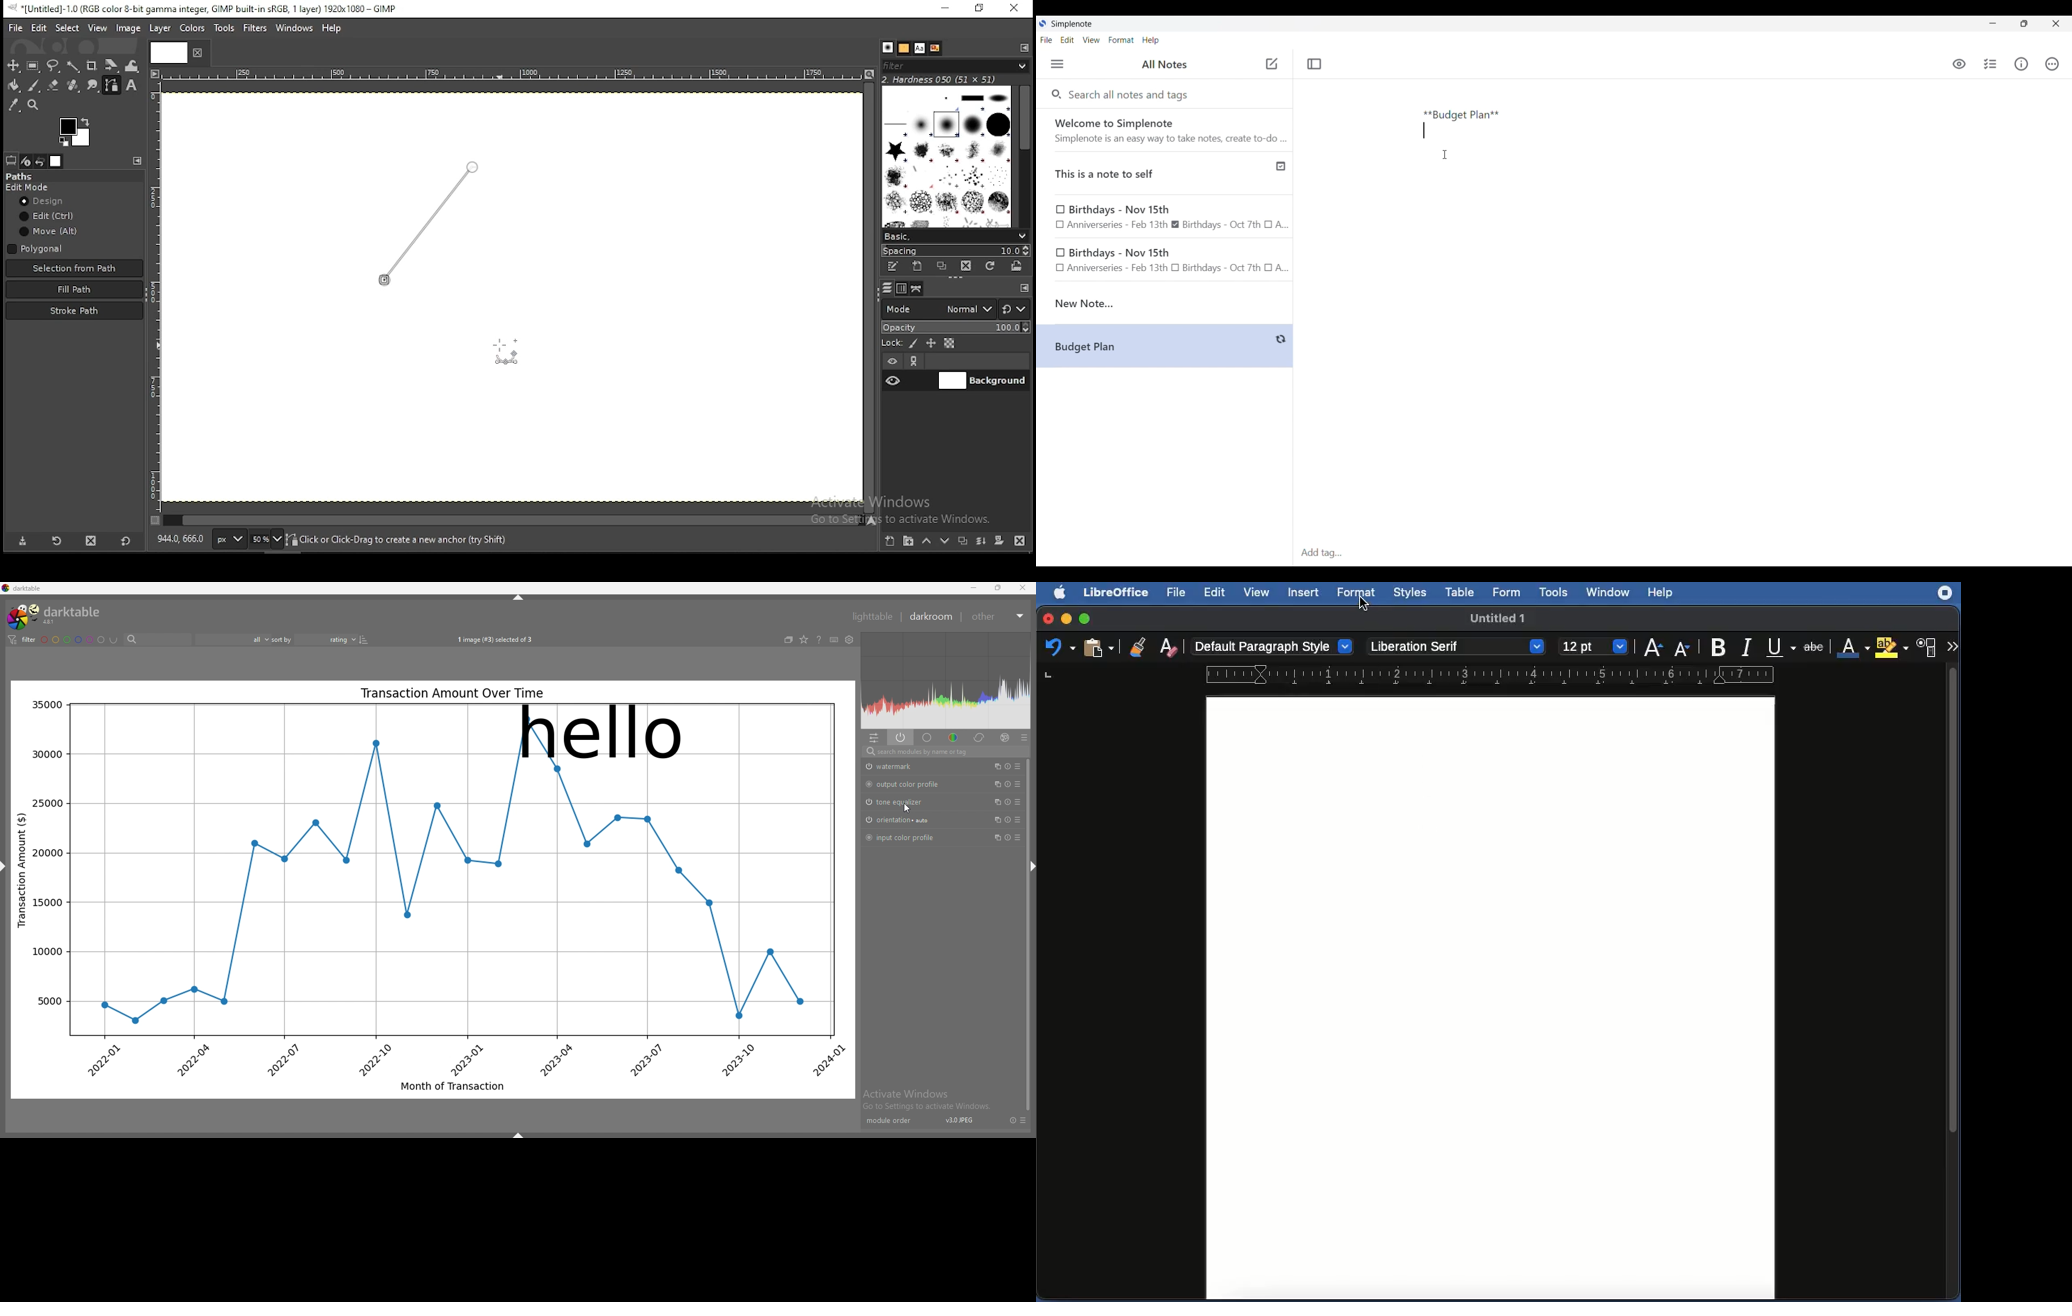 The width and height of the screenshot is (2072, 1316). What do you see at coordinates (1007, 802) in the screenshot?
I see `multiple instance actions, reset and presets` at bounding box center [1007, 802].